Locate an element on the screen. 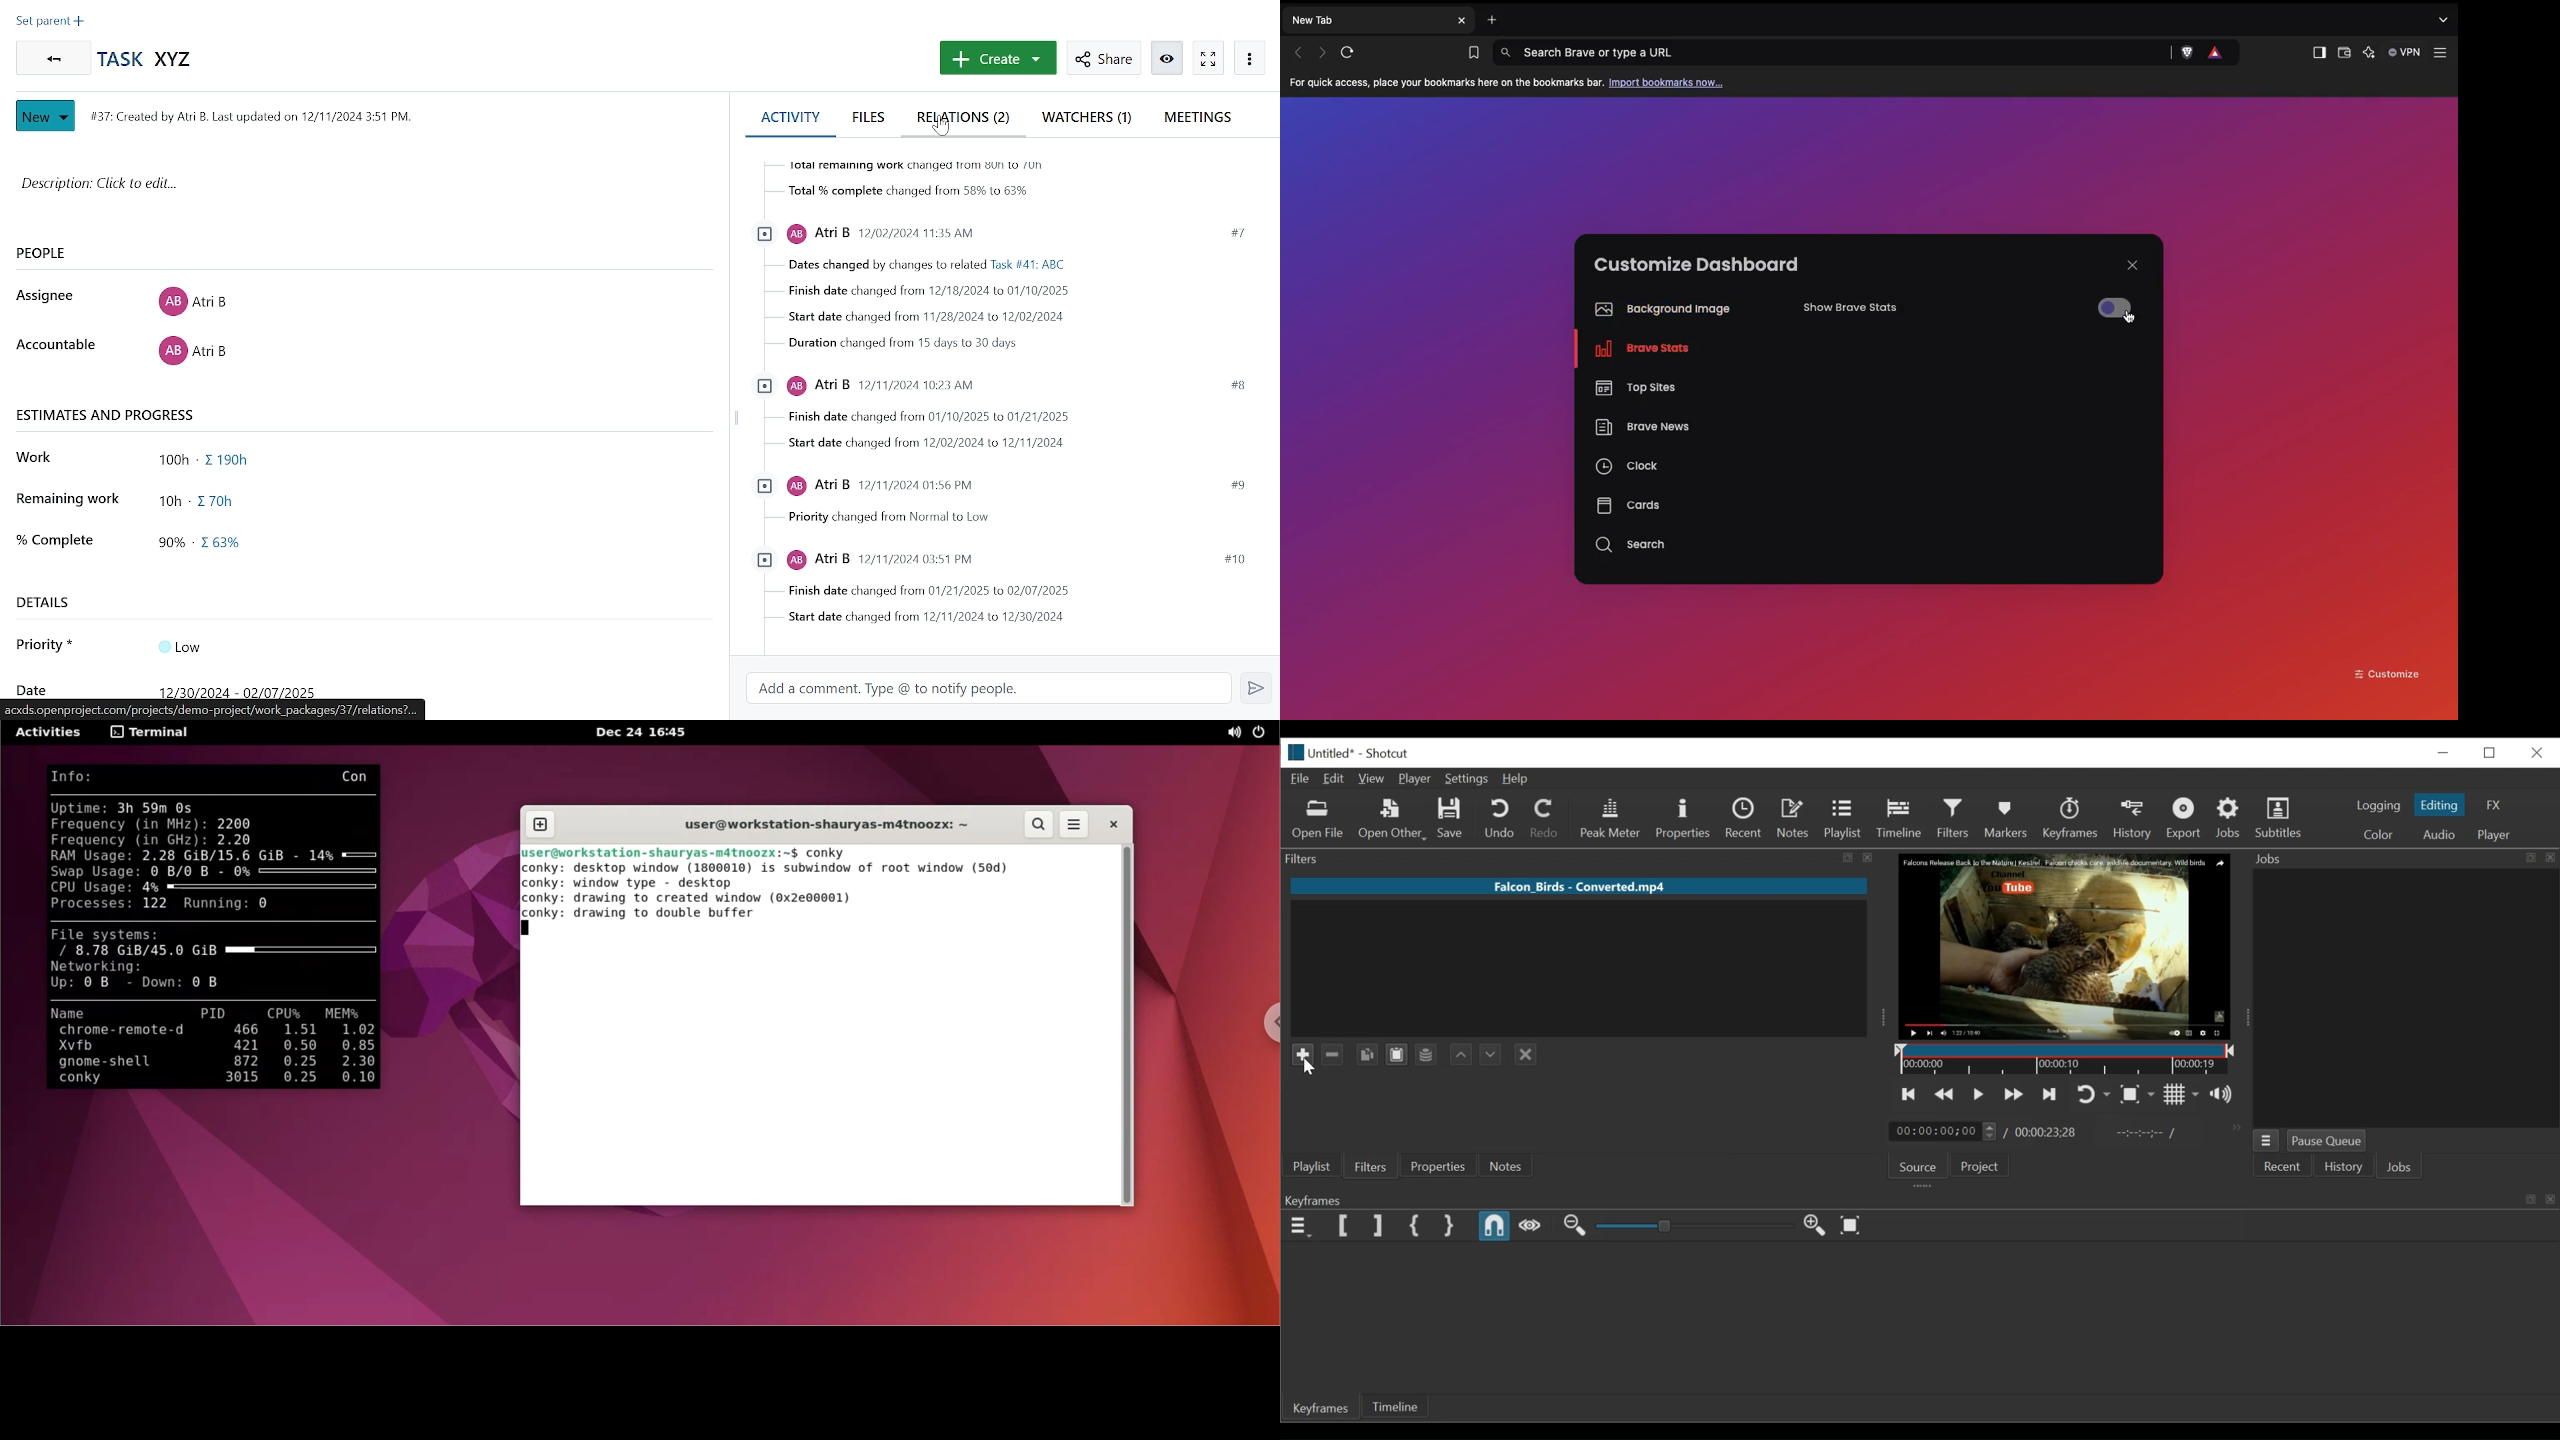 This screenshot has height=1456, width=2576. Jobs Menu is located at coordinates (2267, 1141).